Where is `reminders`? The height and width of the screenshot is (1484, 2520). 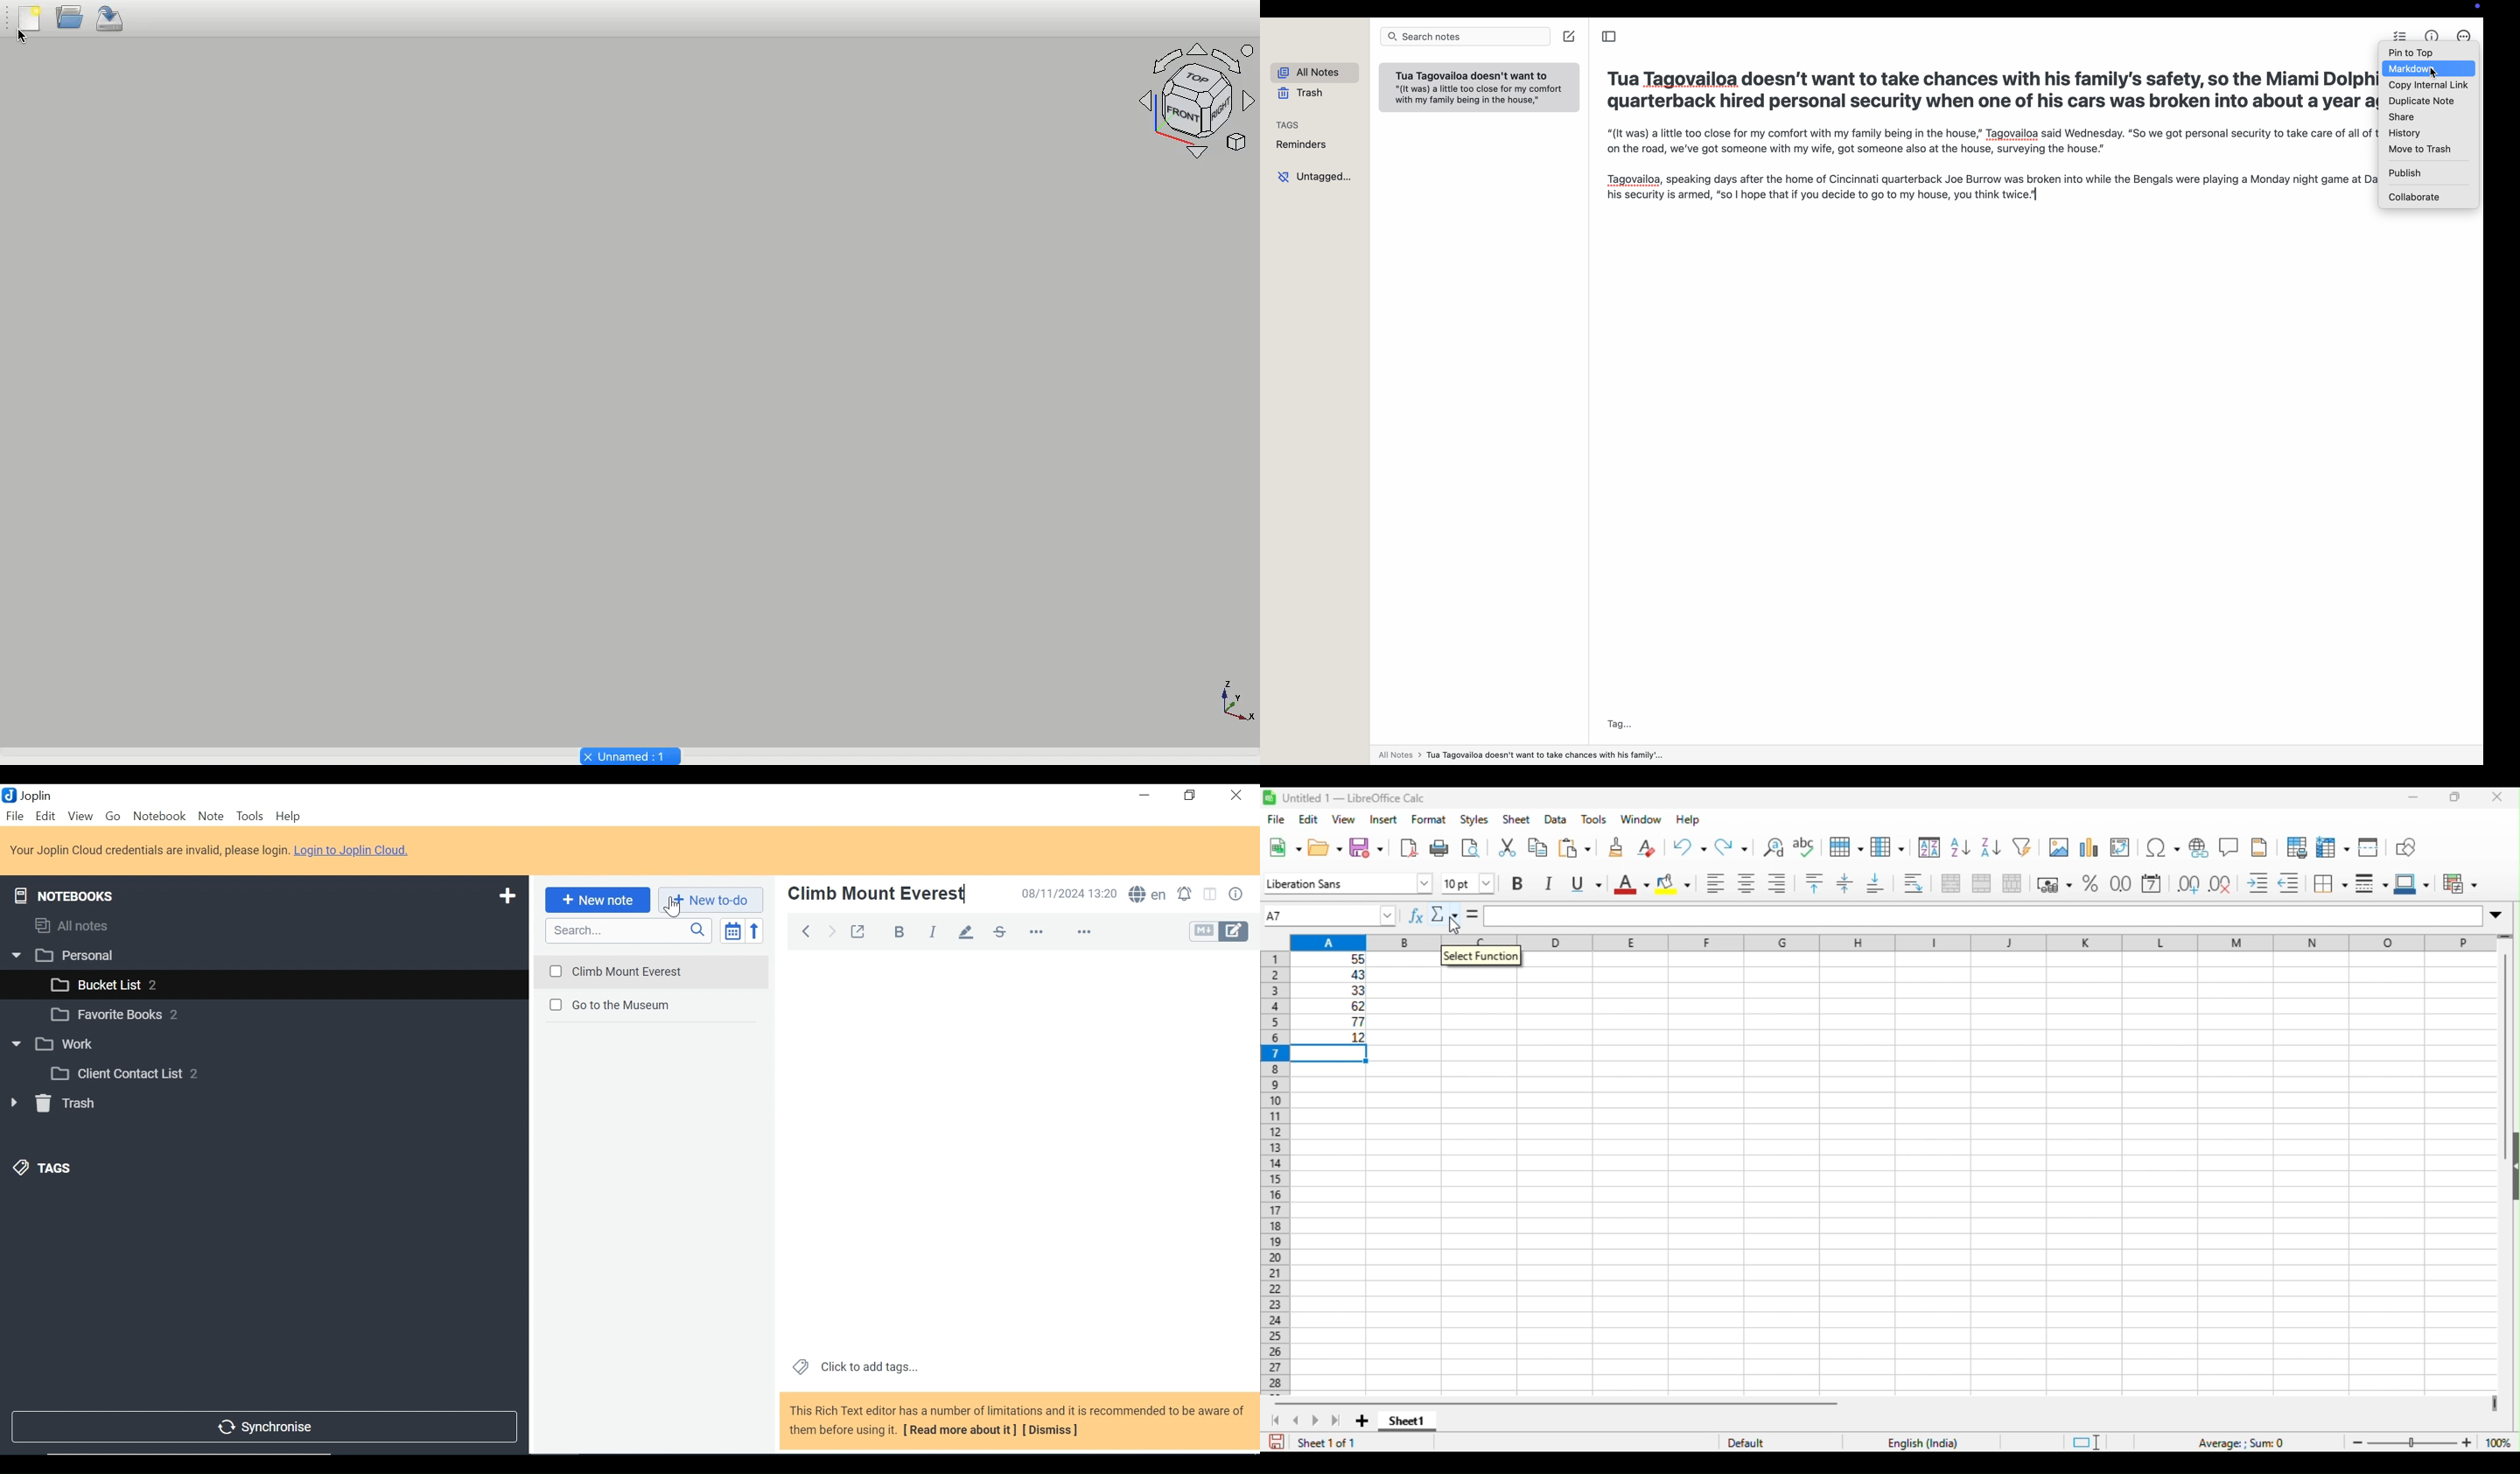 reminders is located at coordinates (1302, 145).